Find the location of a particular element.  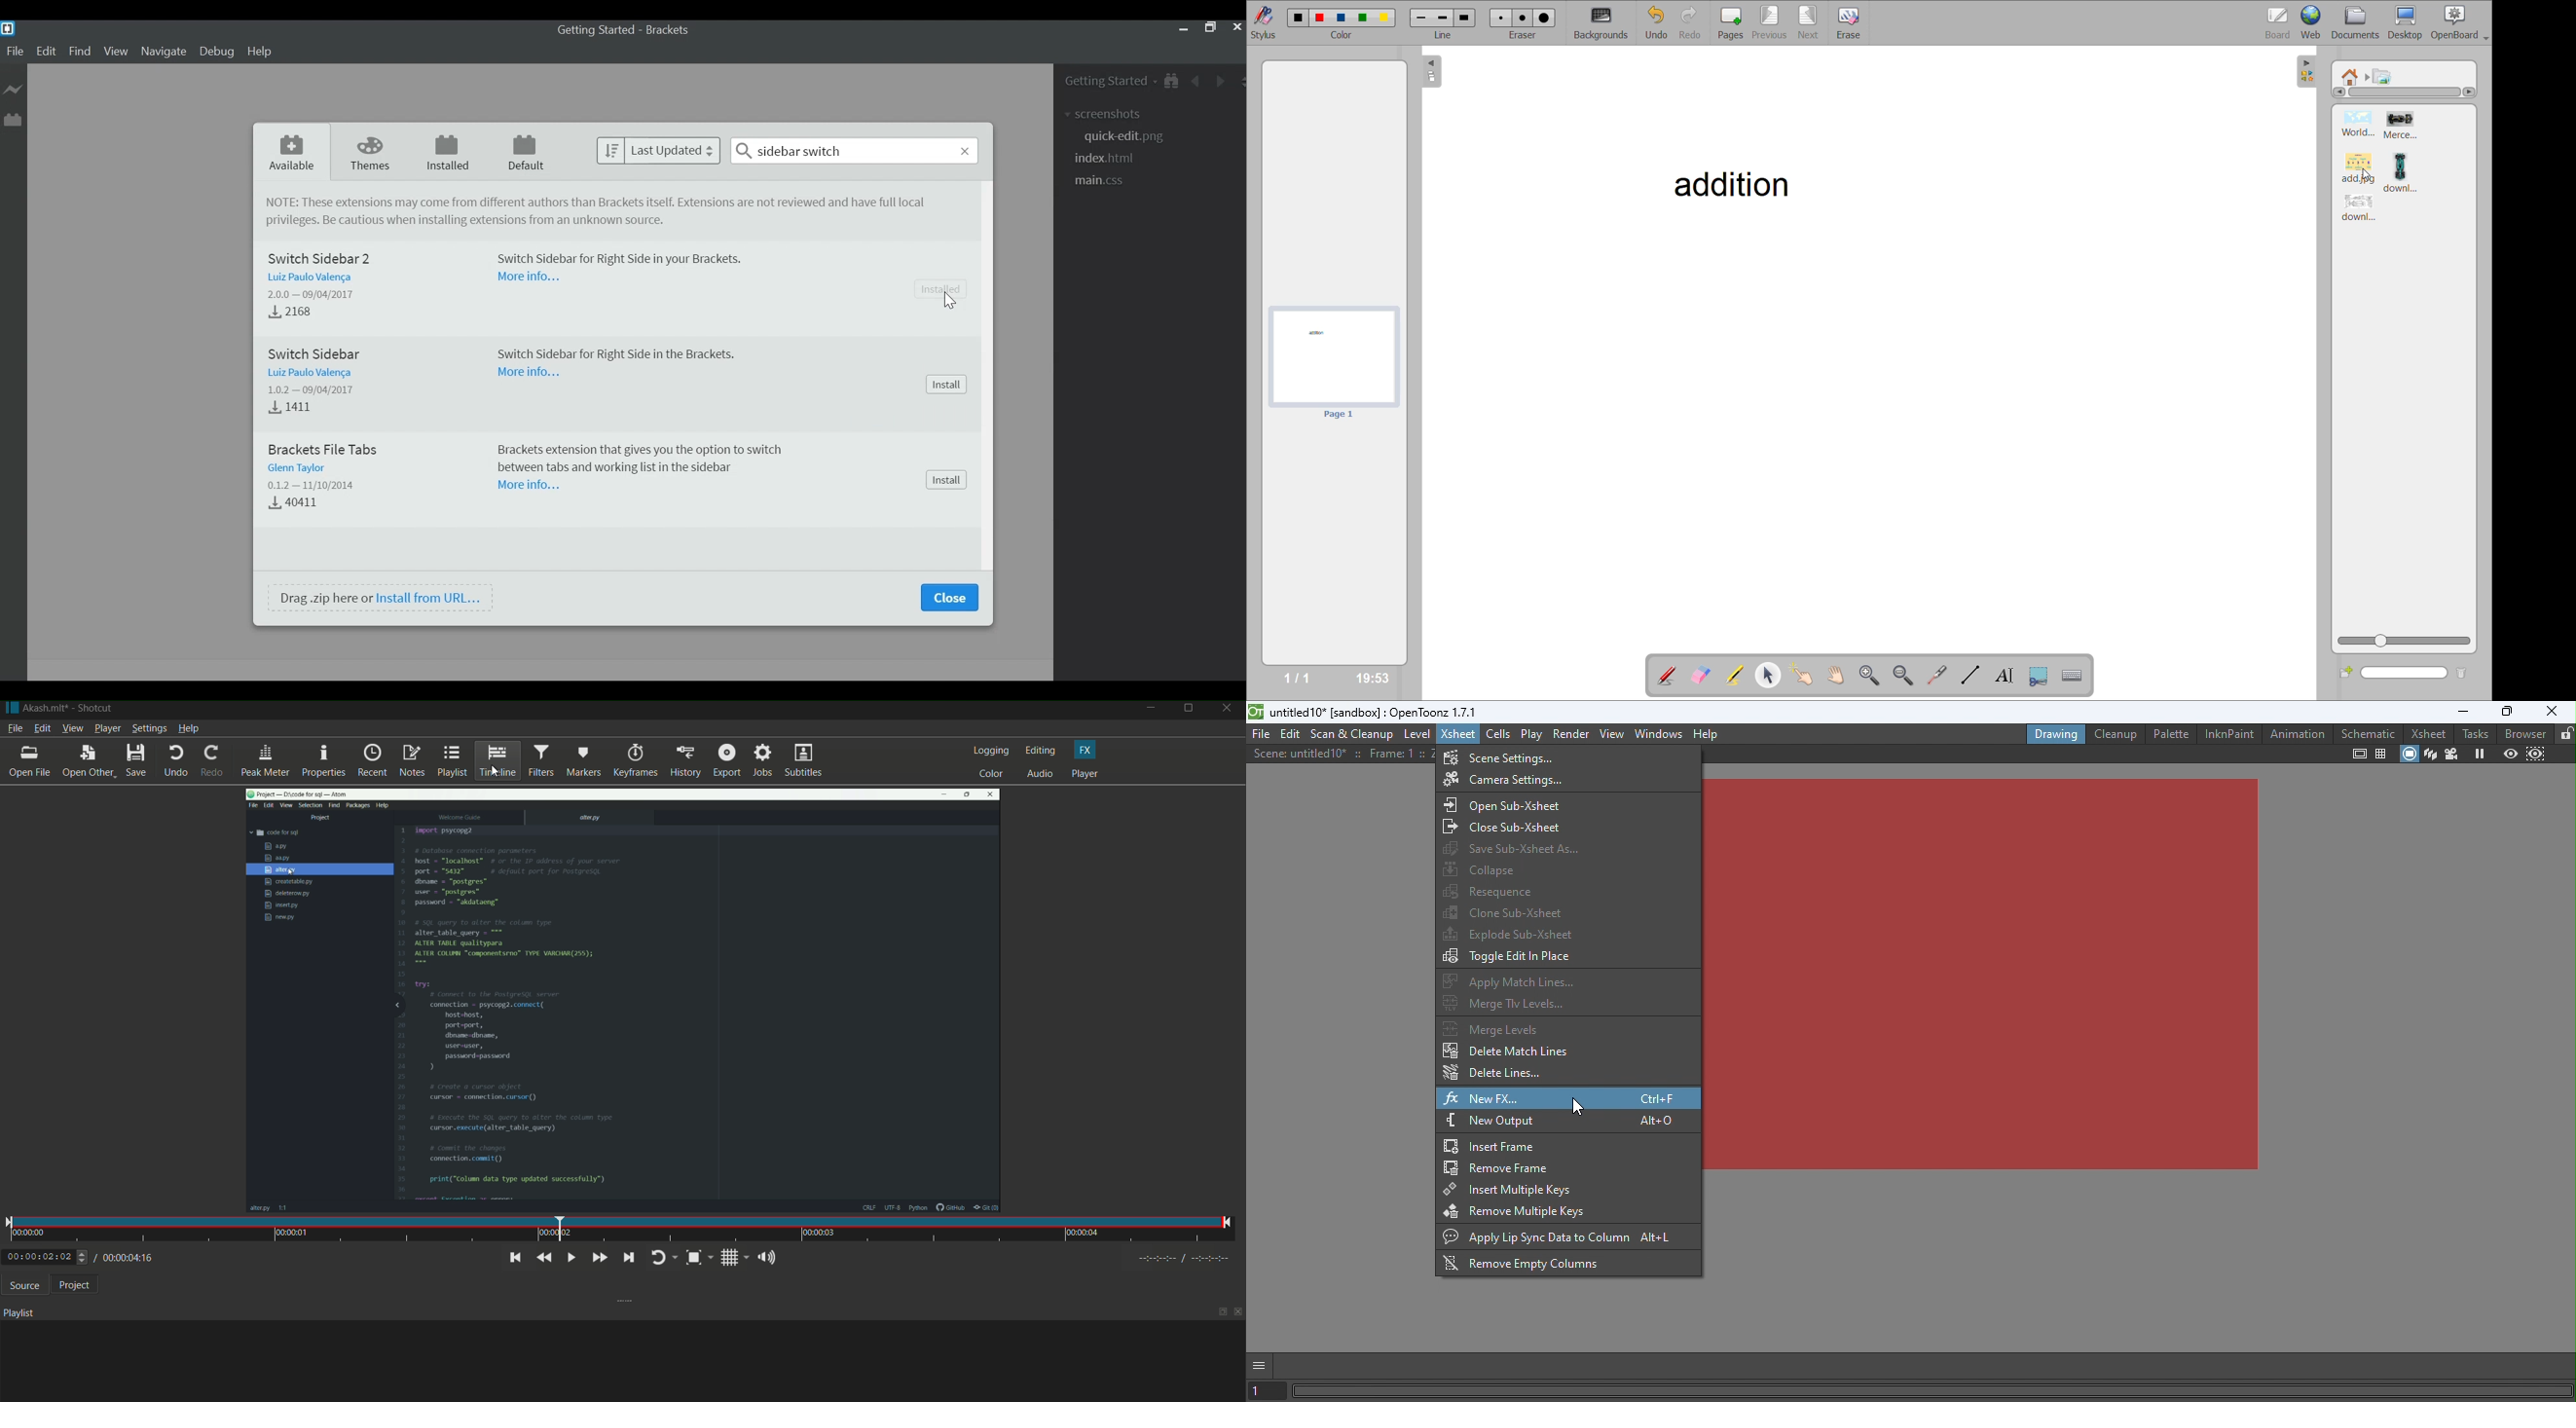

Drag .zip here or is located at coordinates (325, 598).